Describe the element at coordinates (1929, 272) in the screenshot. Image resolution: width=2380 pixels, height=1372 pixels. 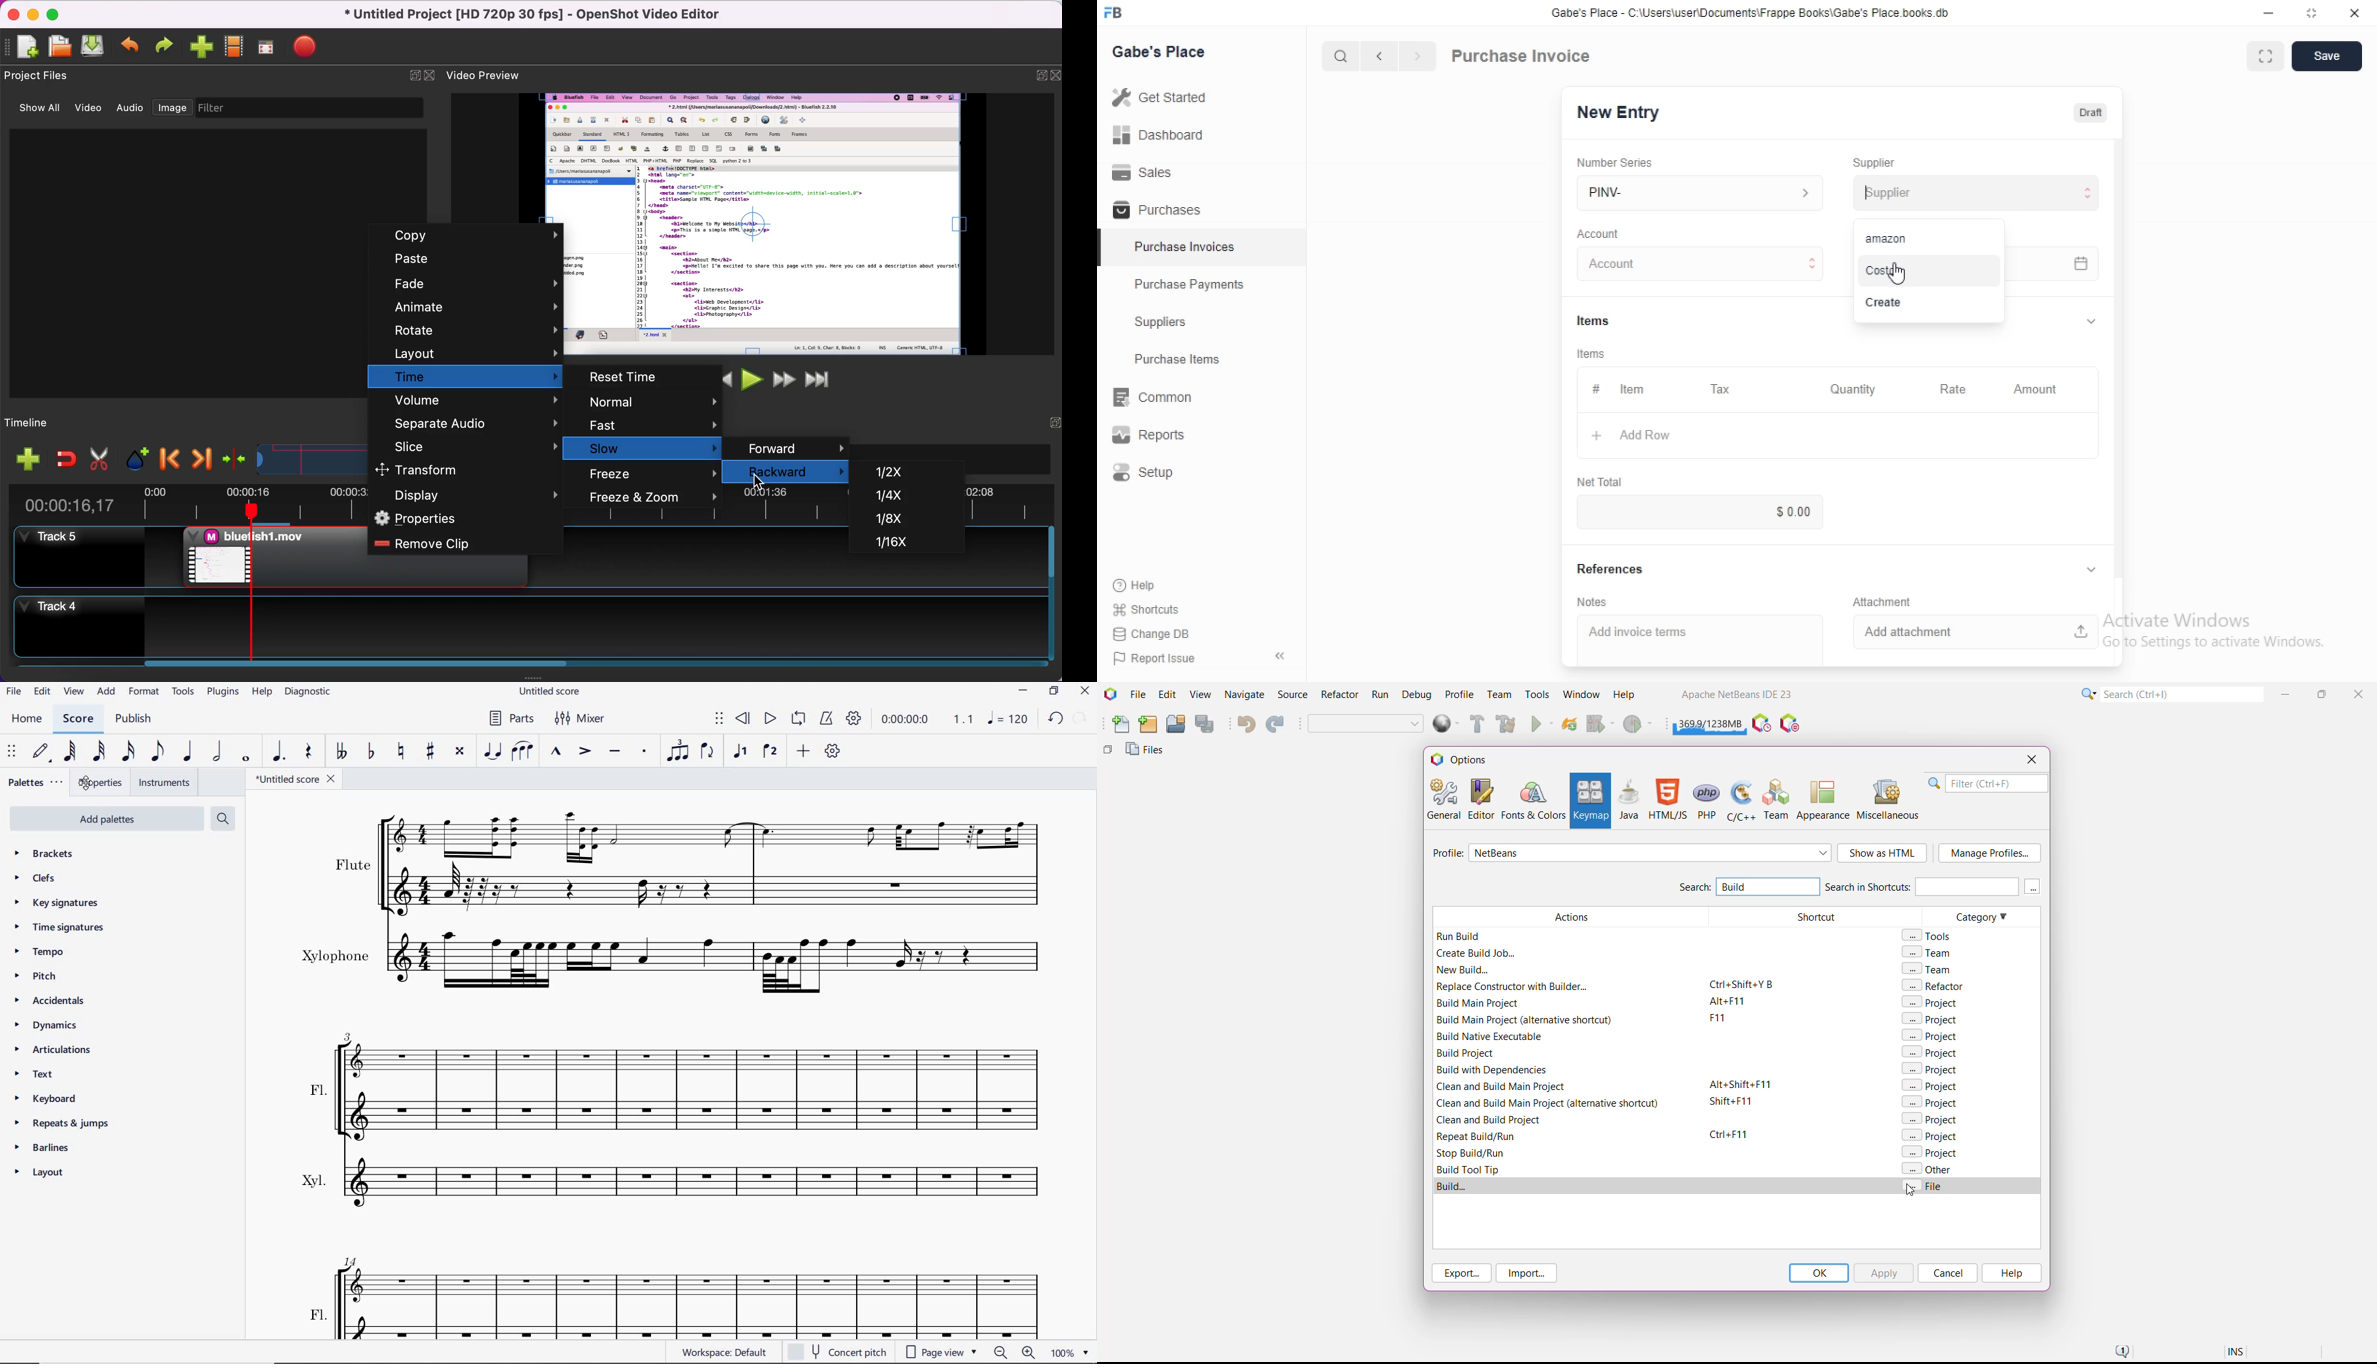
I see `Costco` at that location.